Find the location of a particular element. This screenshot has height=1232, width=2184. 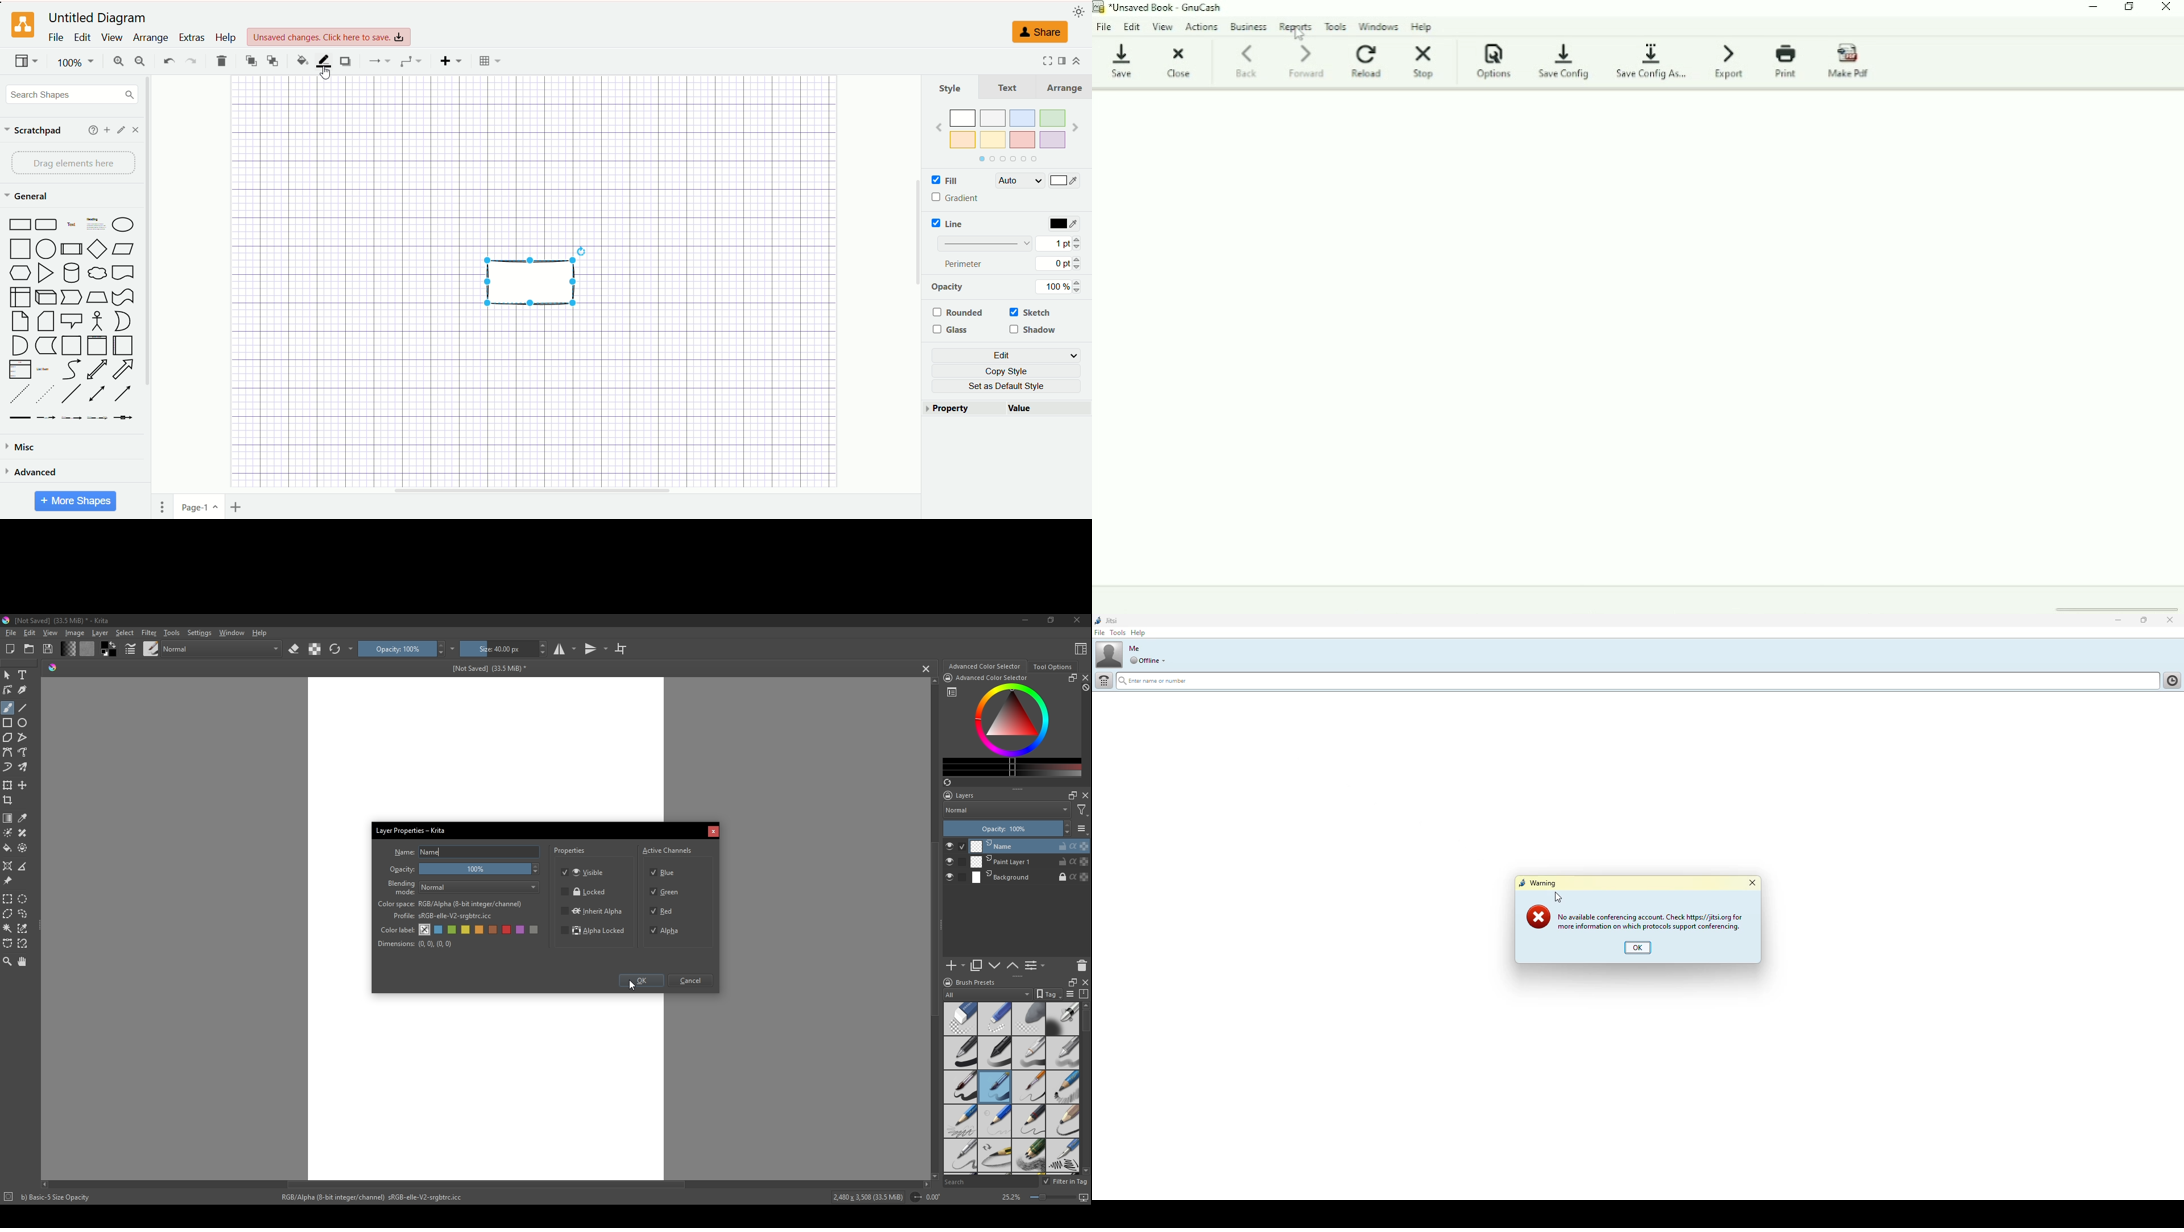

up or down is located at coordinates (1014, 965).